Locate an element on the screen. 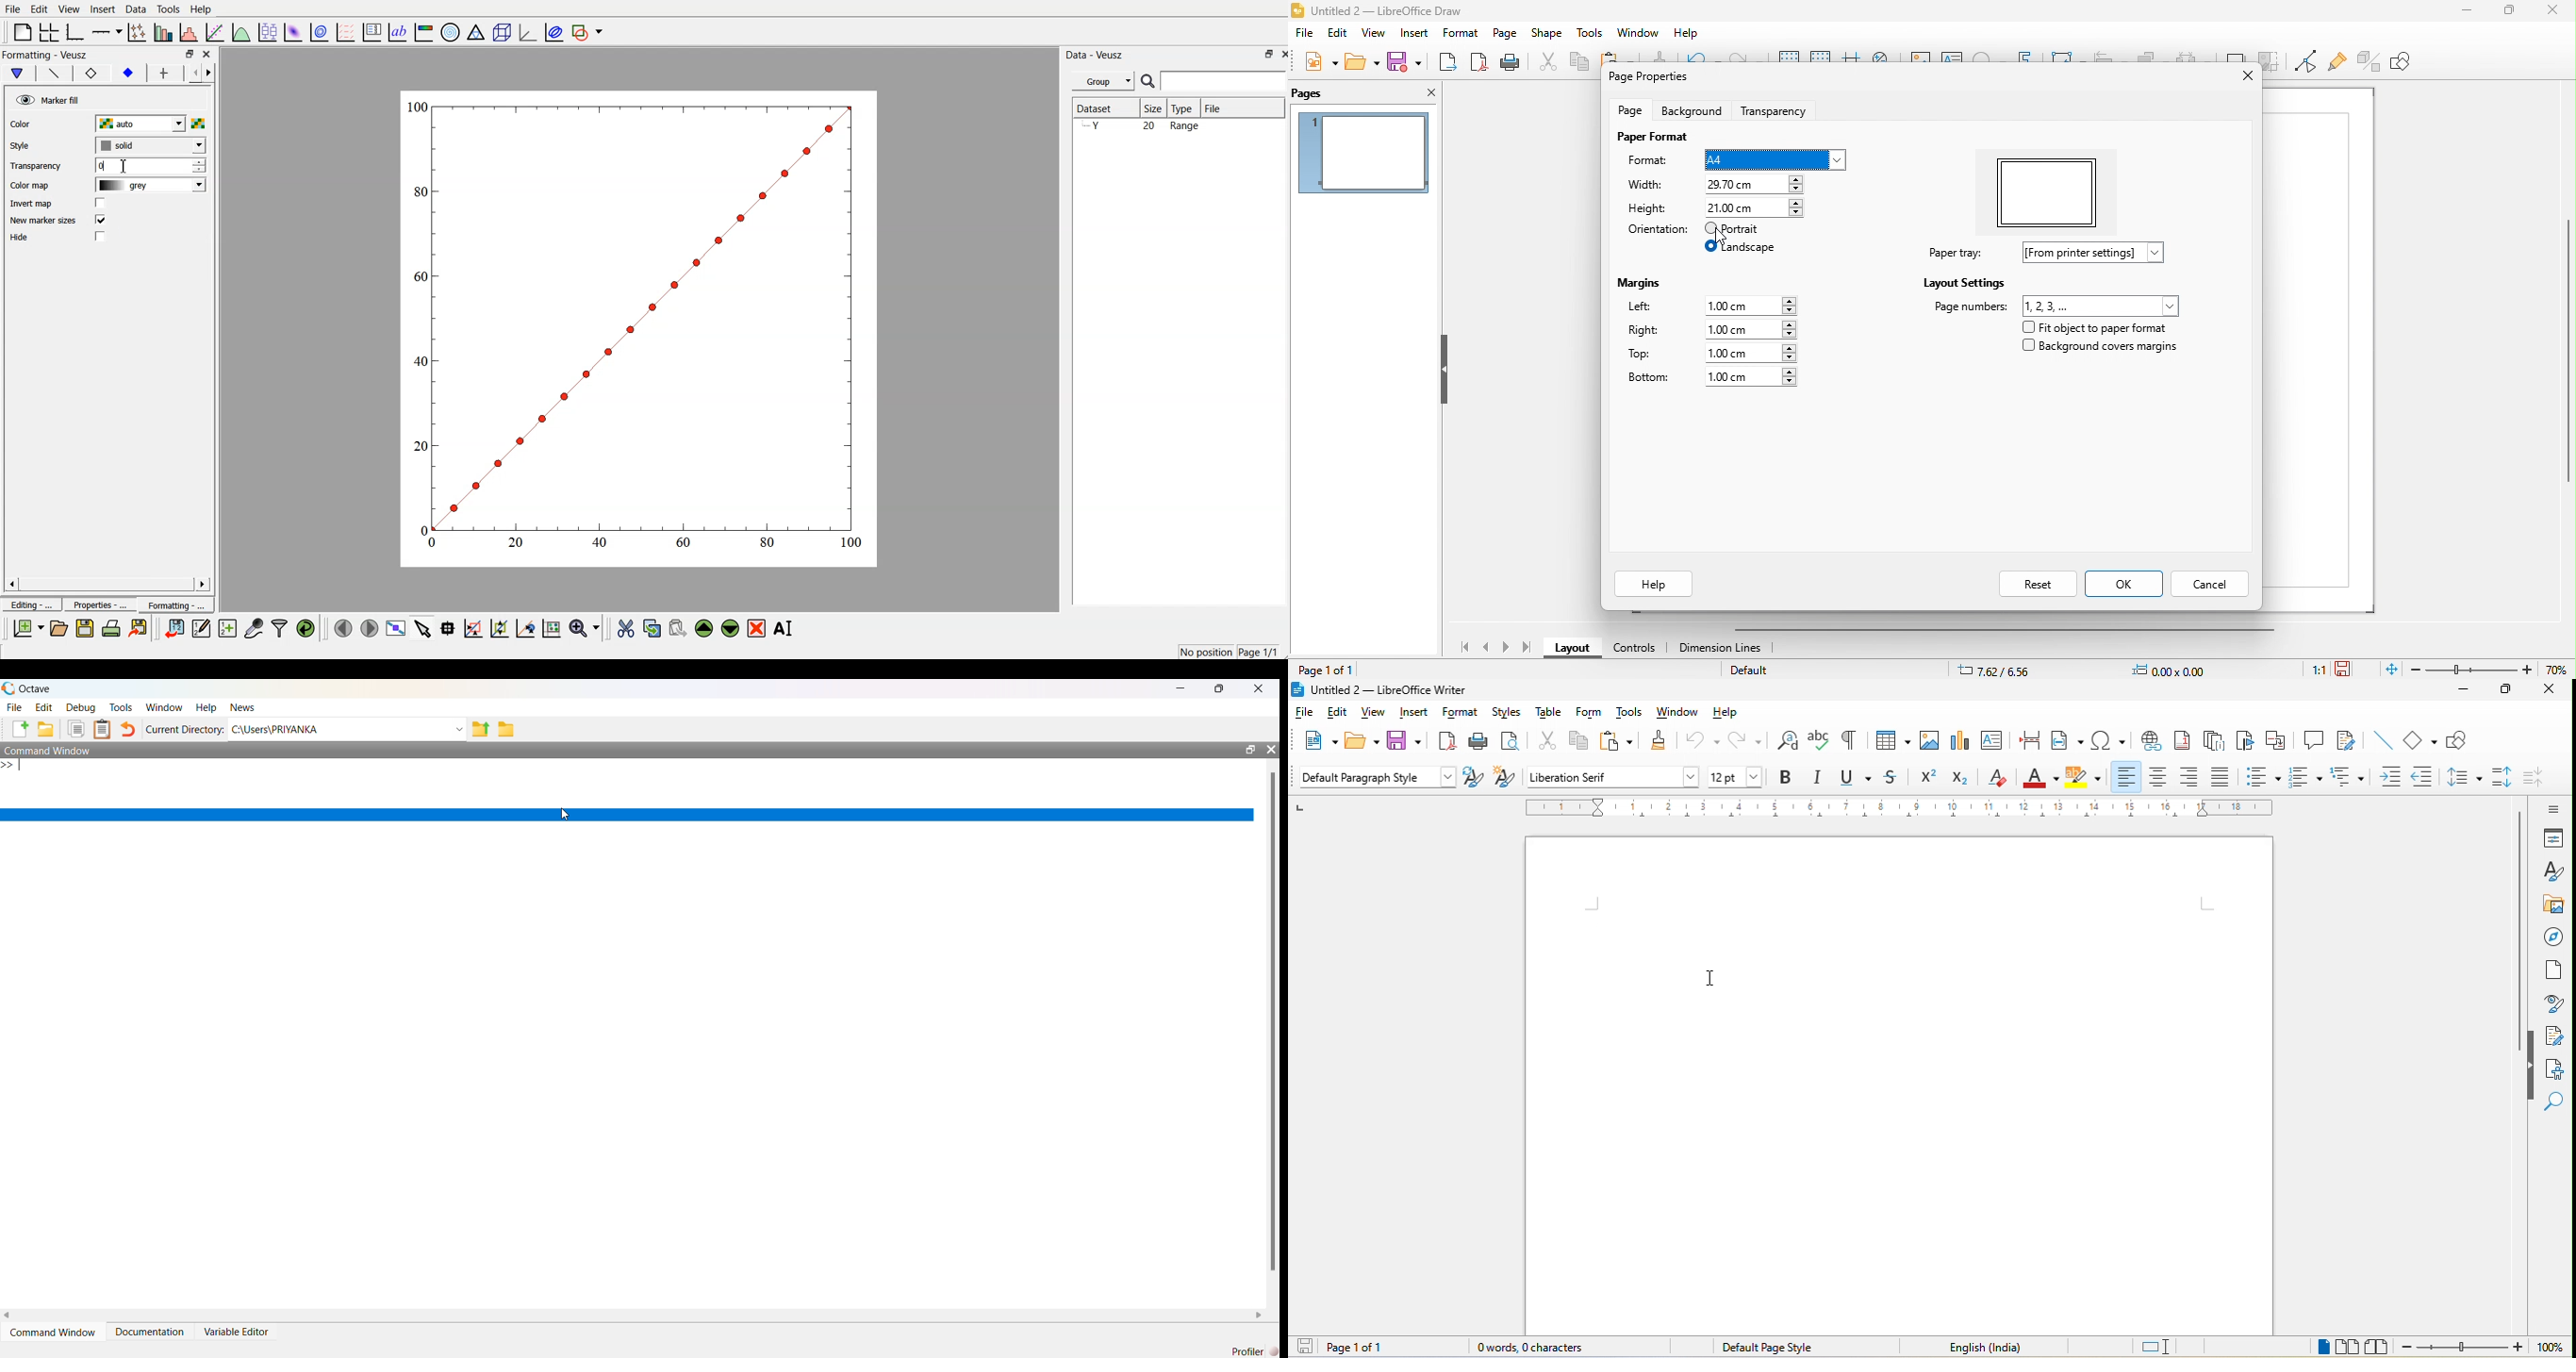  set paragraph style is located at coordinates (1376, 779).